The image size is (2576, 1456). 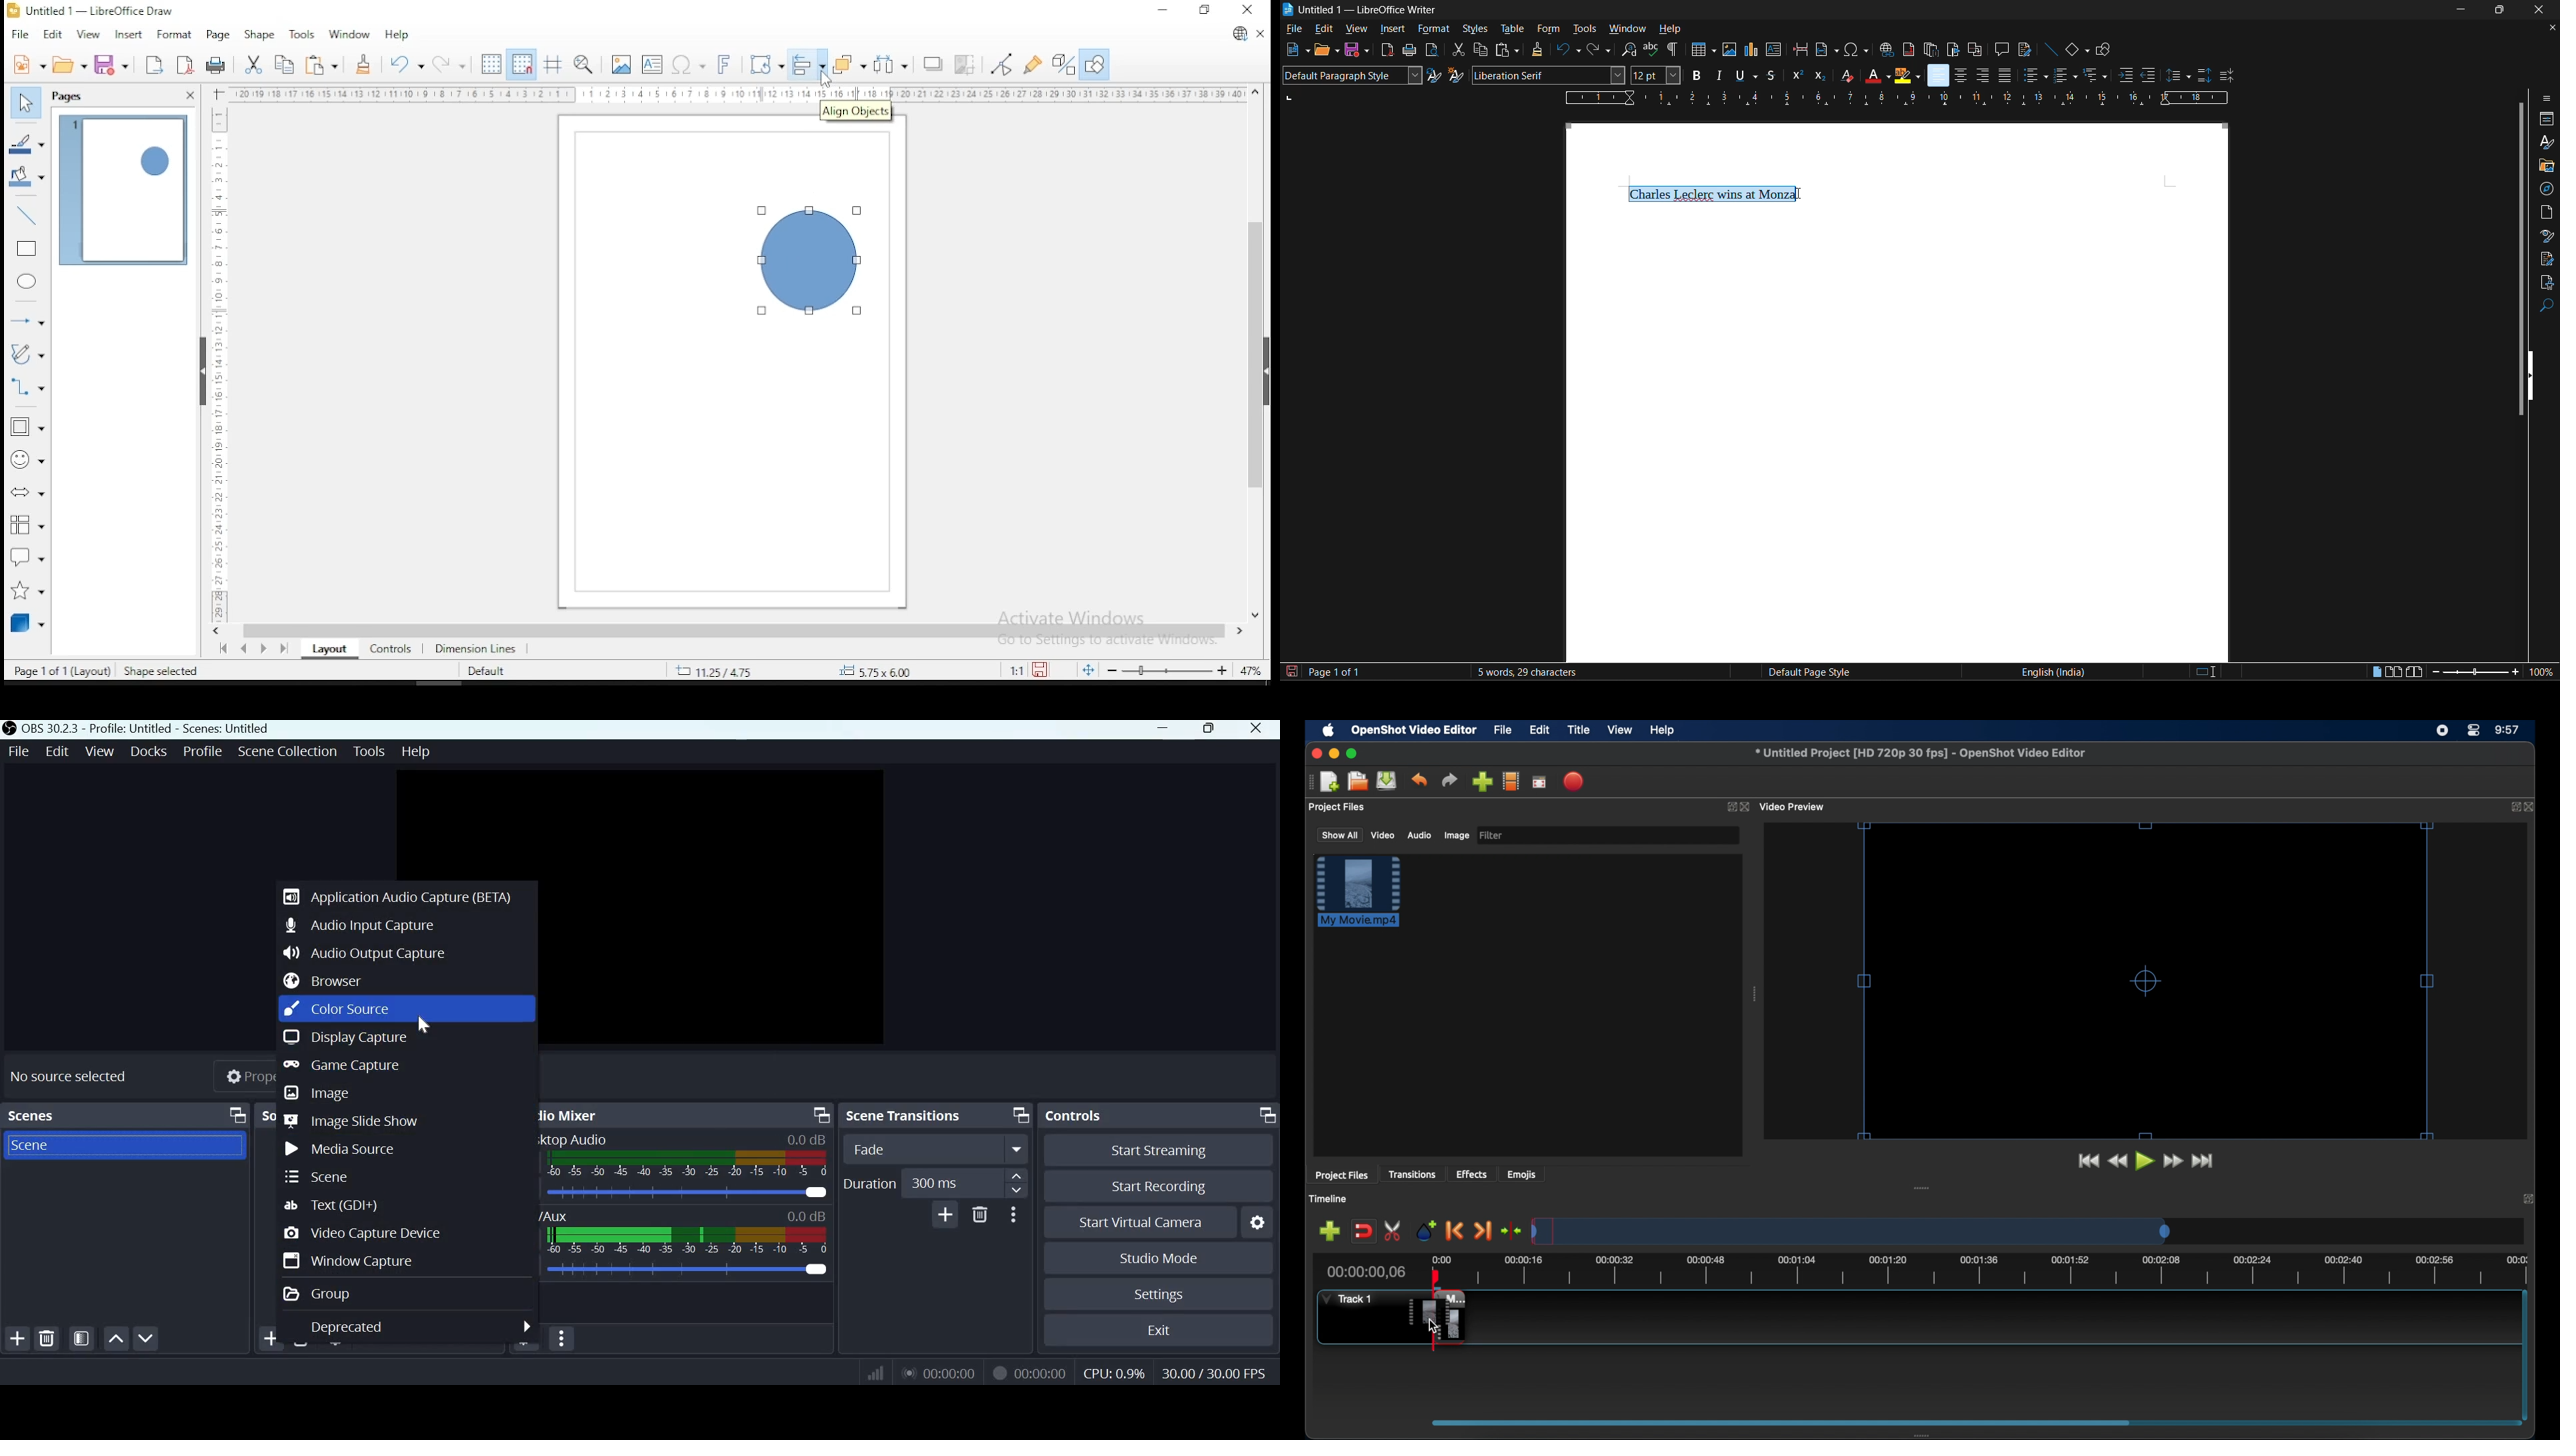 What do you see at coordinates (562, 1339) in the screenshot?
I see `Audio Mixer Menu` at bounding box center [562, 1339].